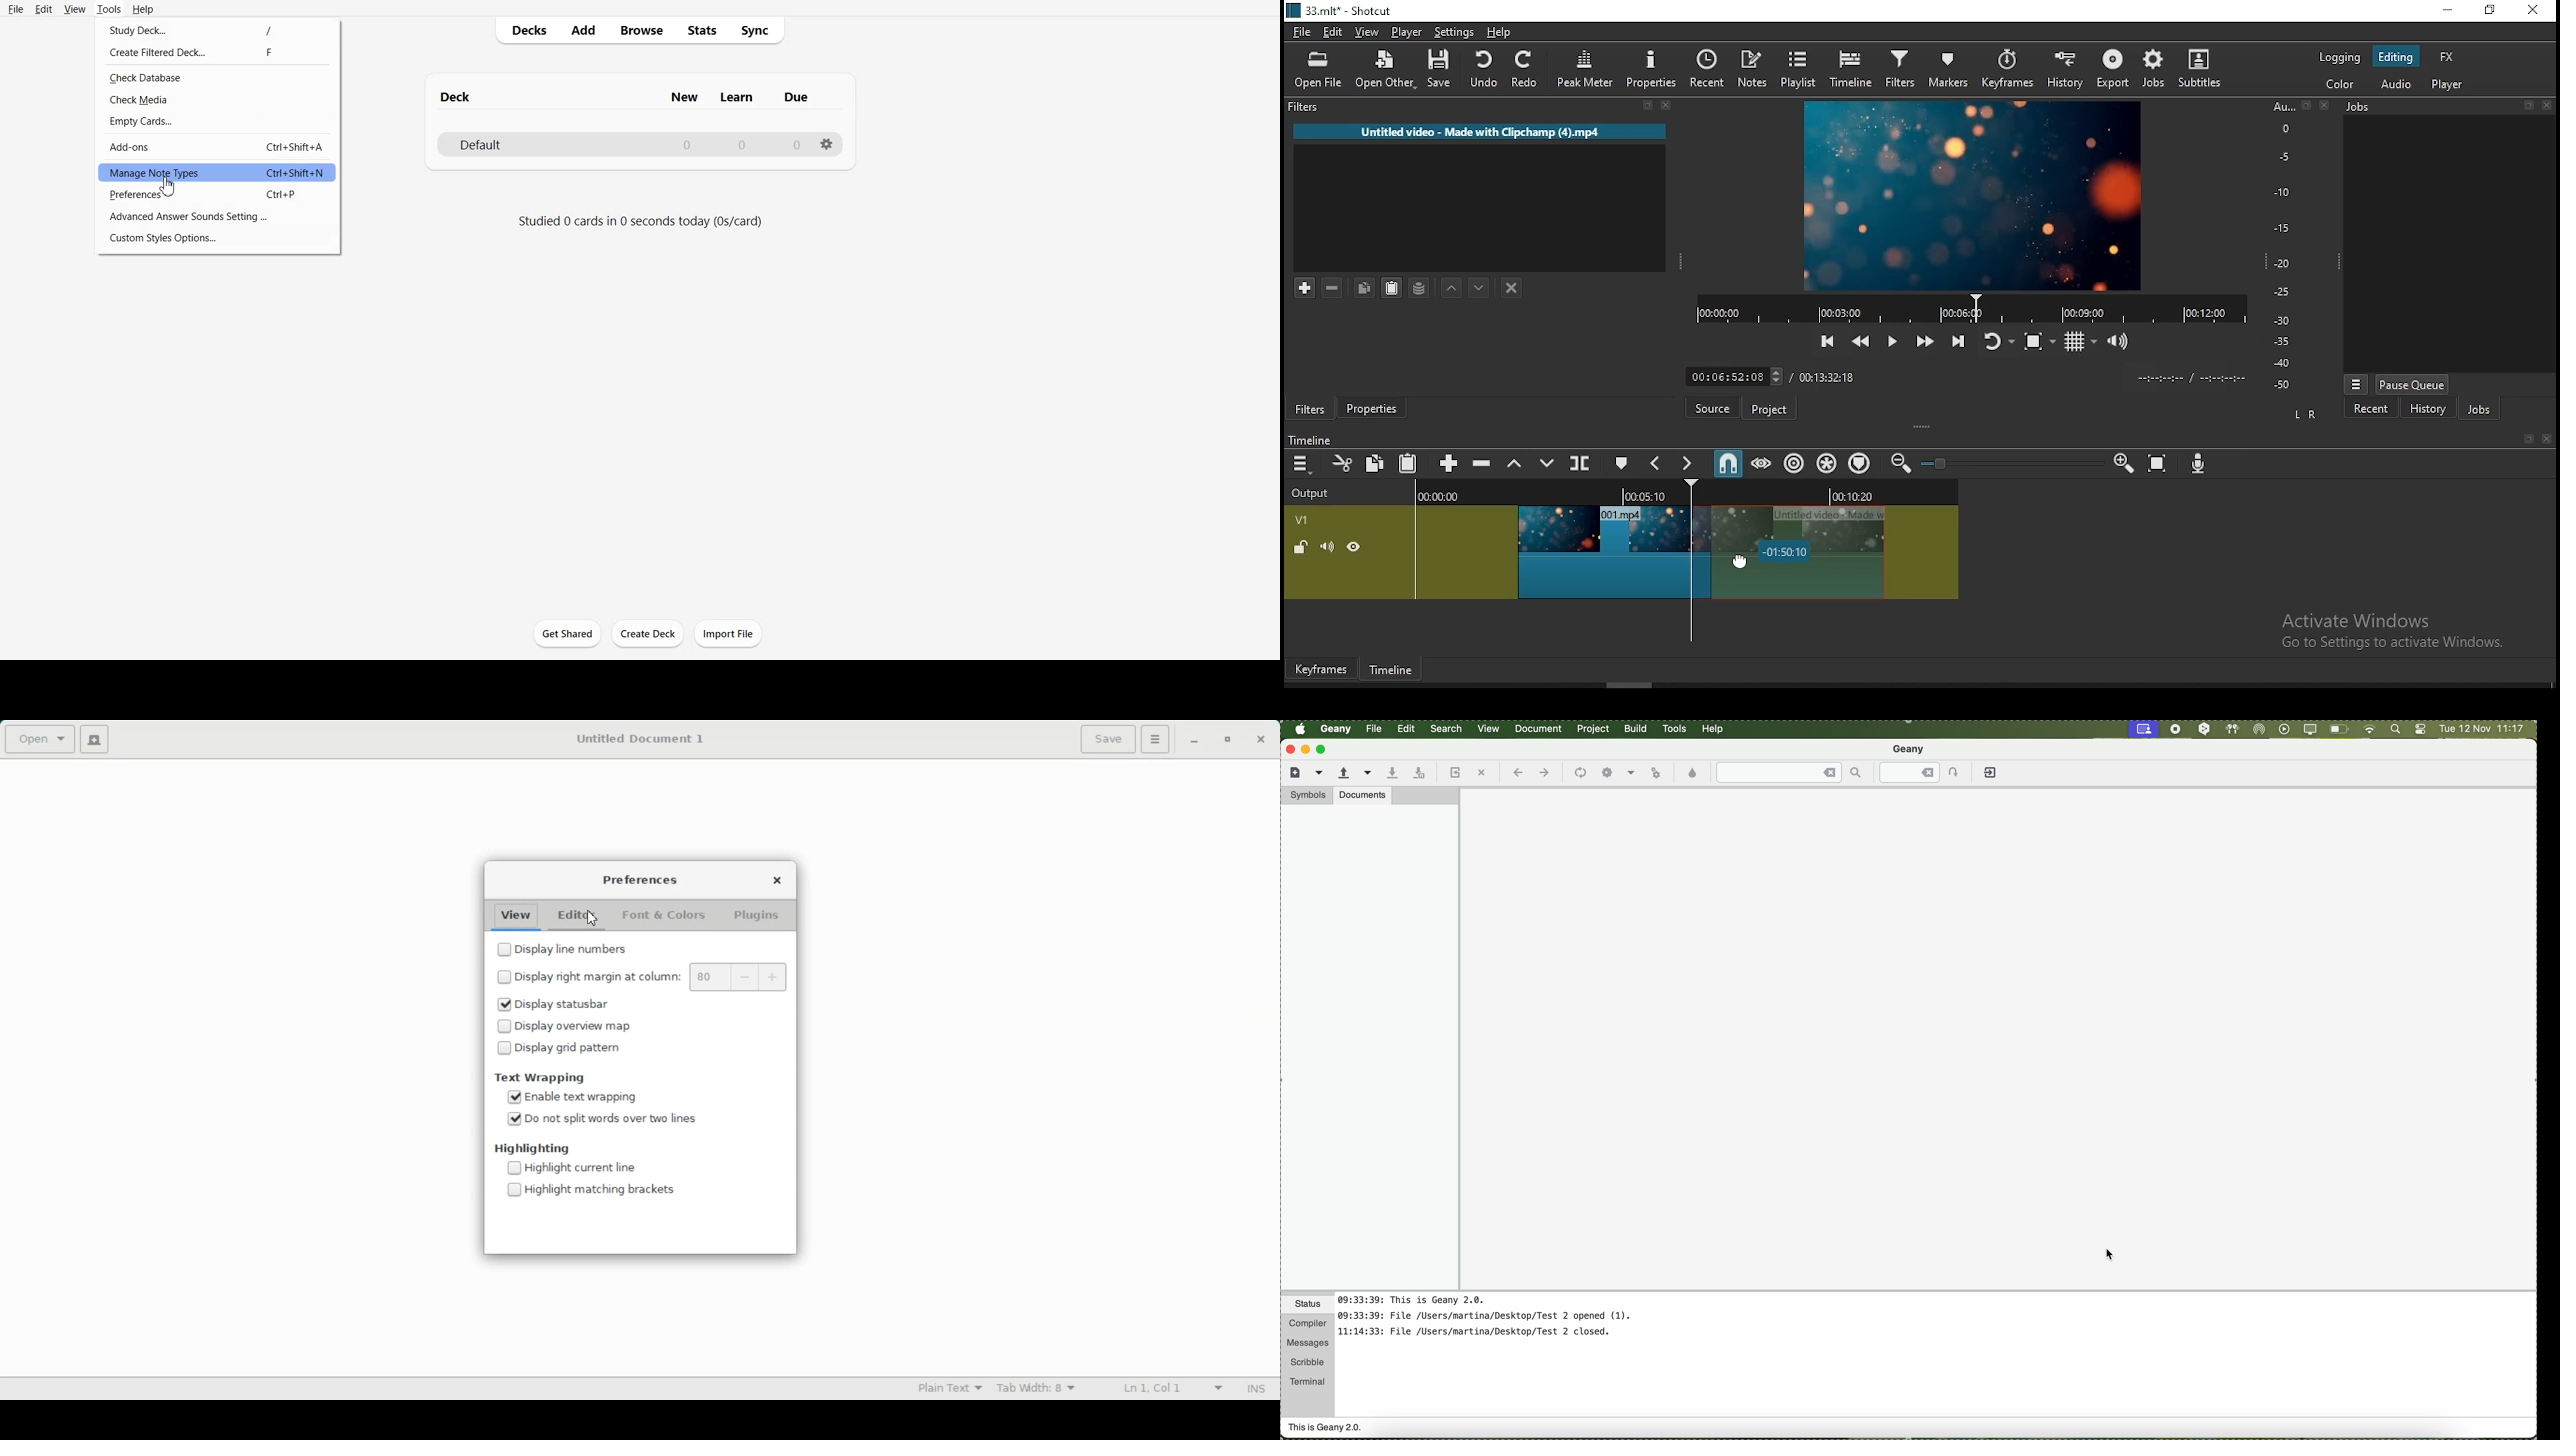 The height and width of the screenshot is (1456, 2576). I want to click on fx, so click(2446, 56).